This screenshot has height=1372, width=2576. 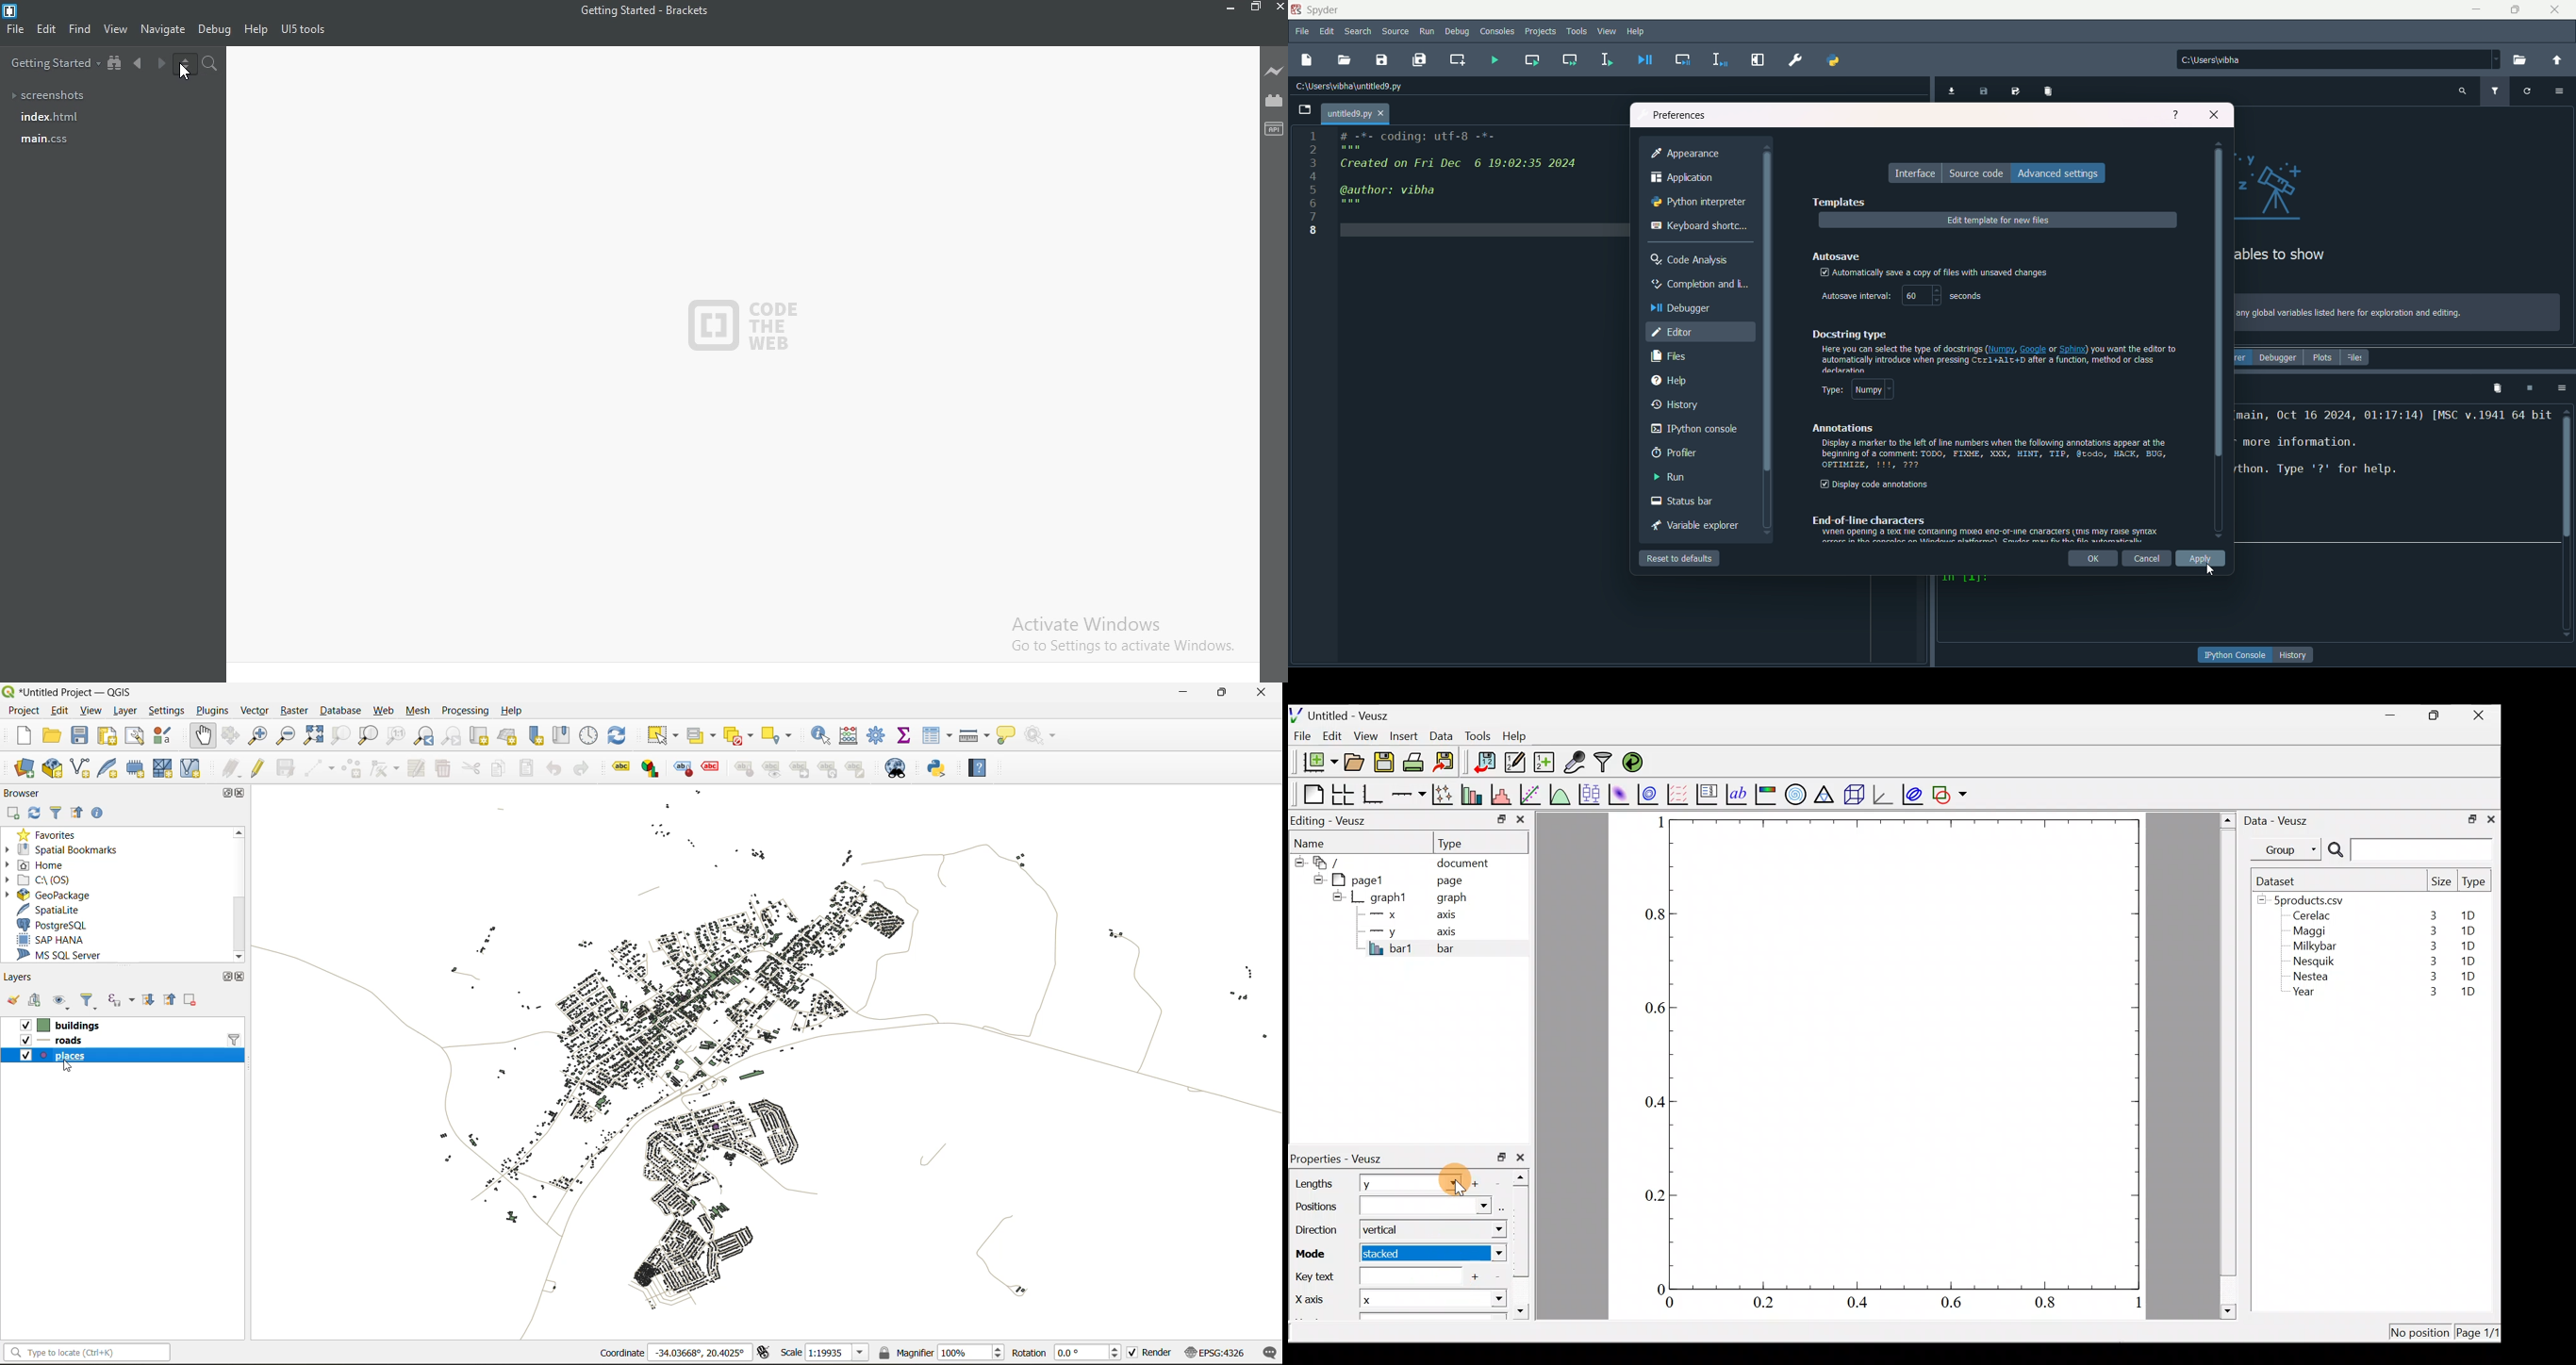 I want to click on remove all, so click(x=2495, y=388).